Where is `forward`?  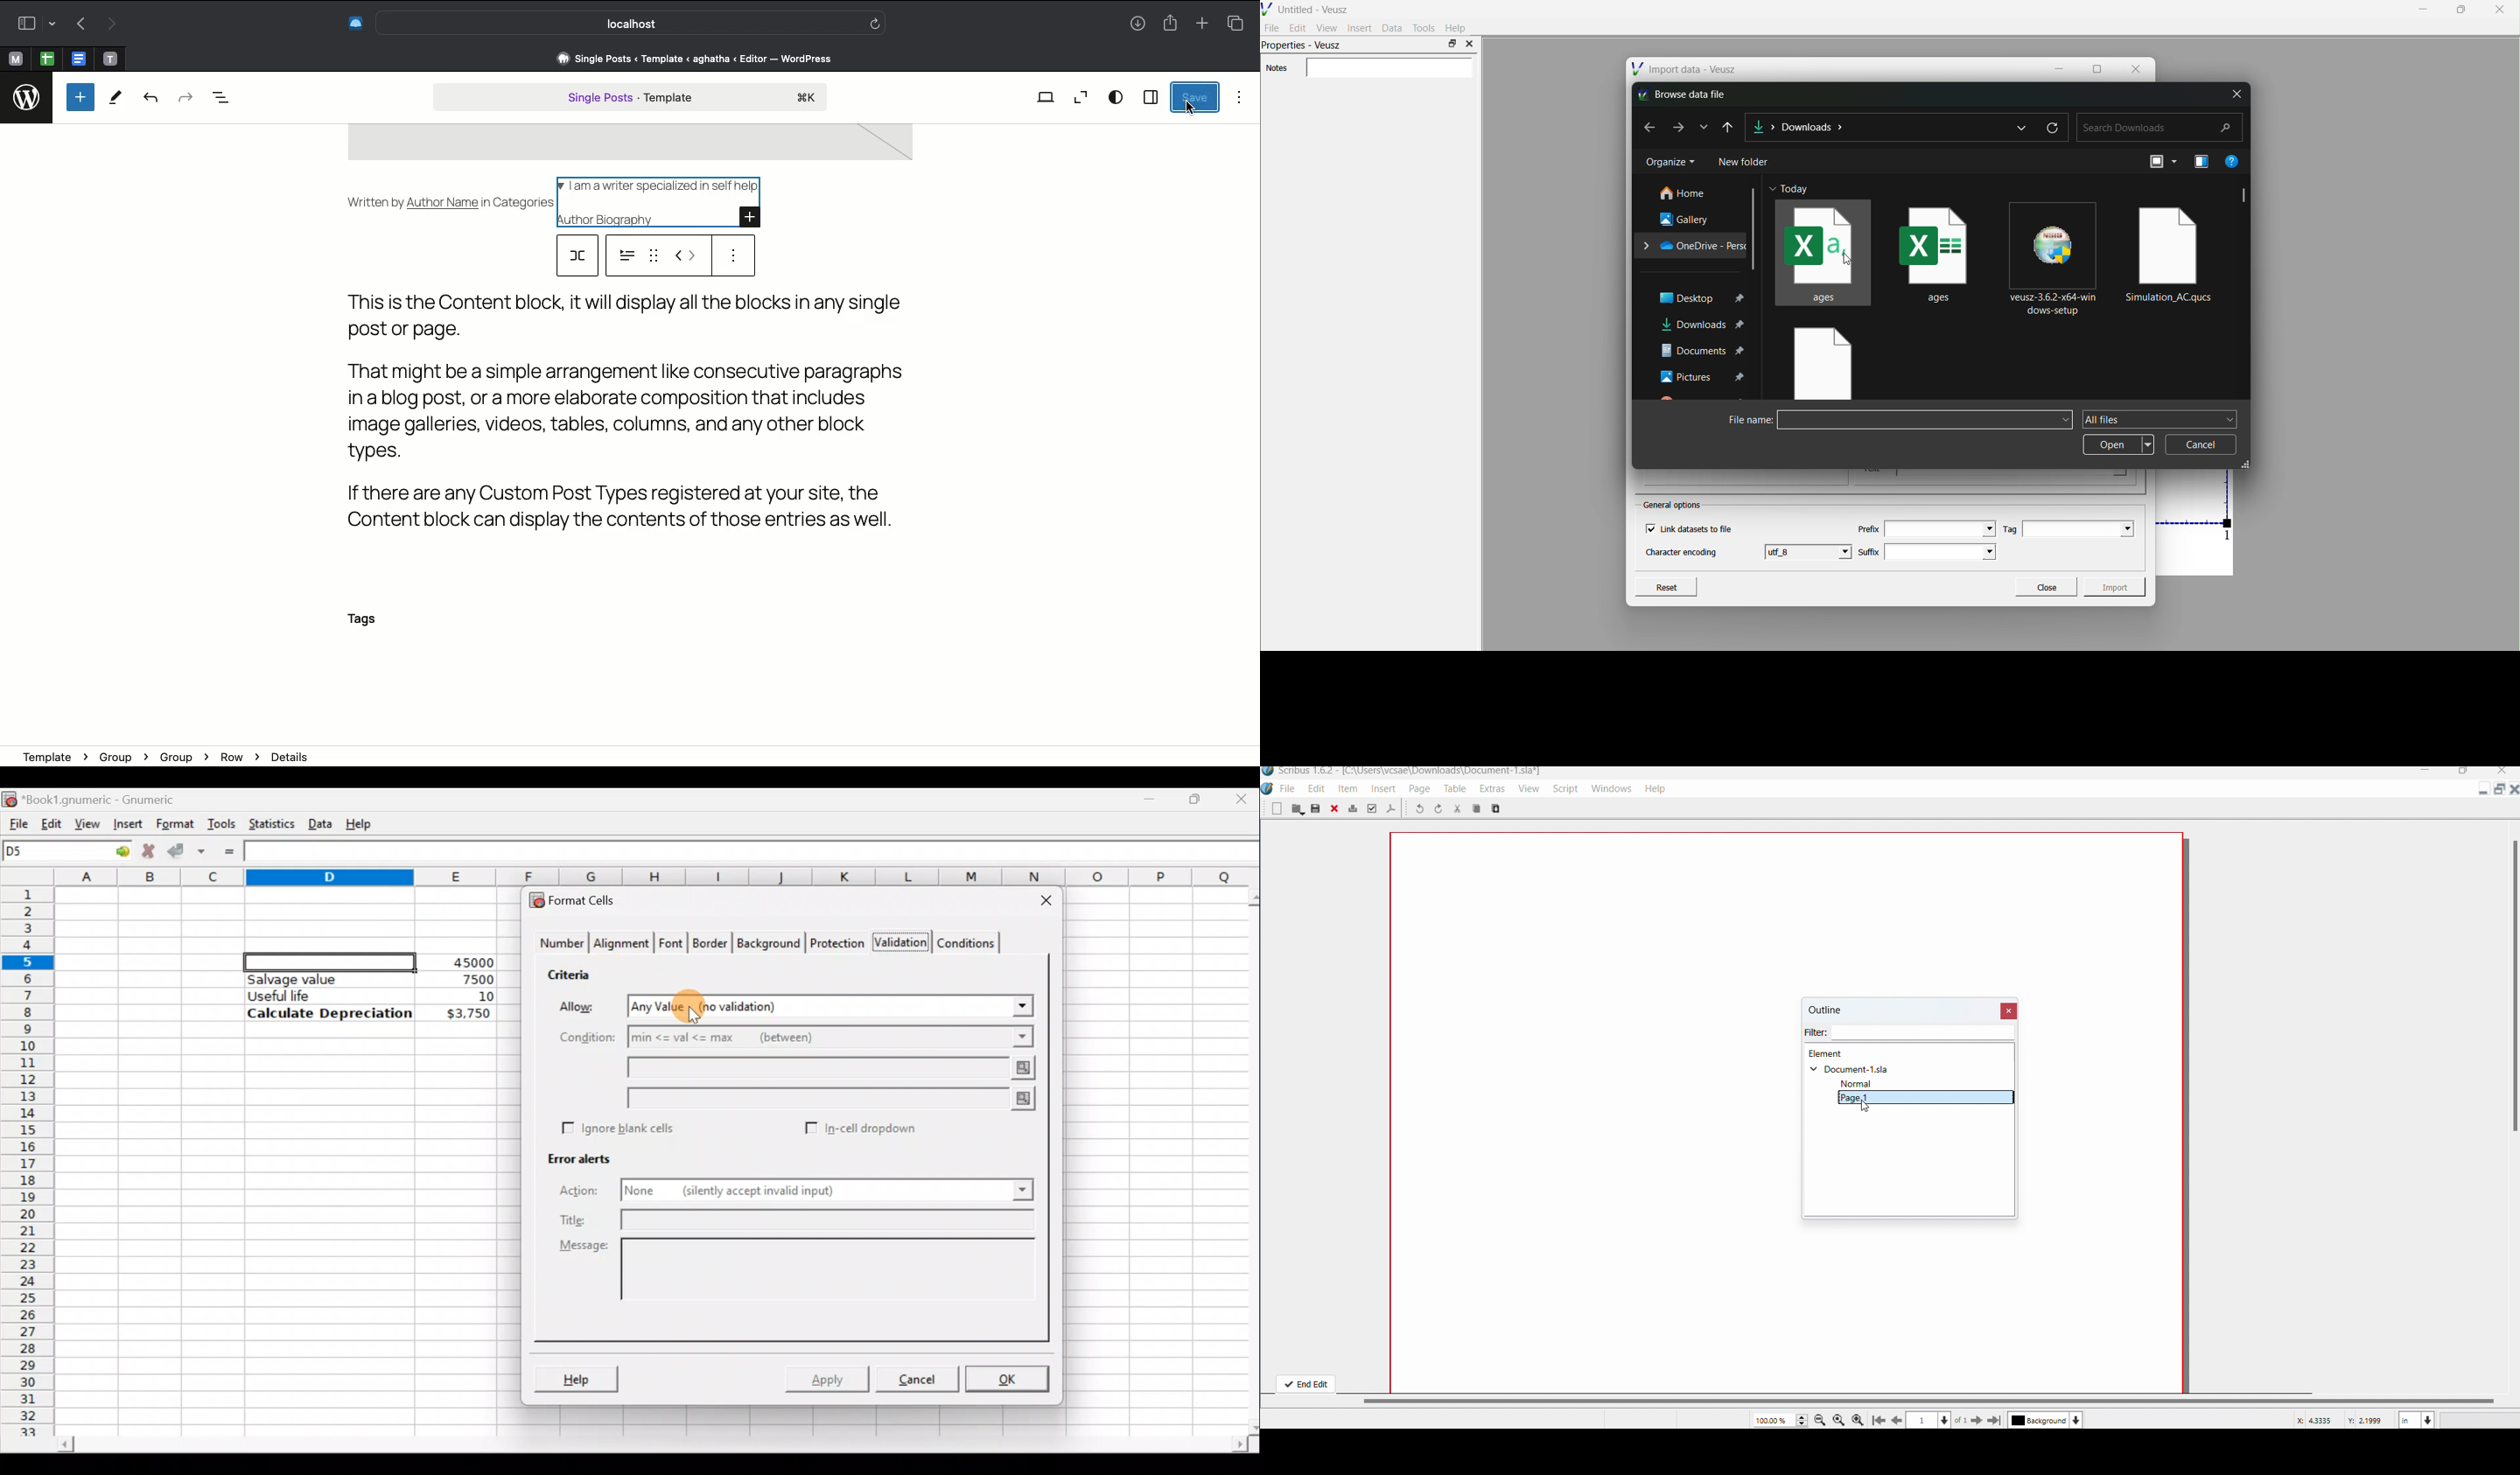
forward is located at coordinates (1680, 127).